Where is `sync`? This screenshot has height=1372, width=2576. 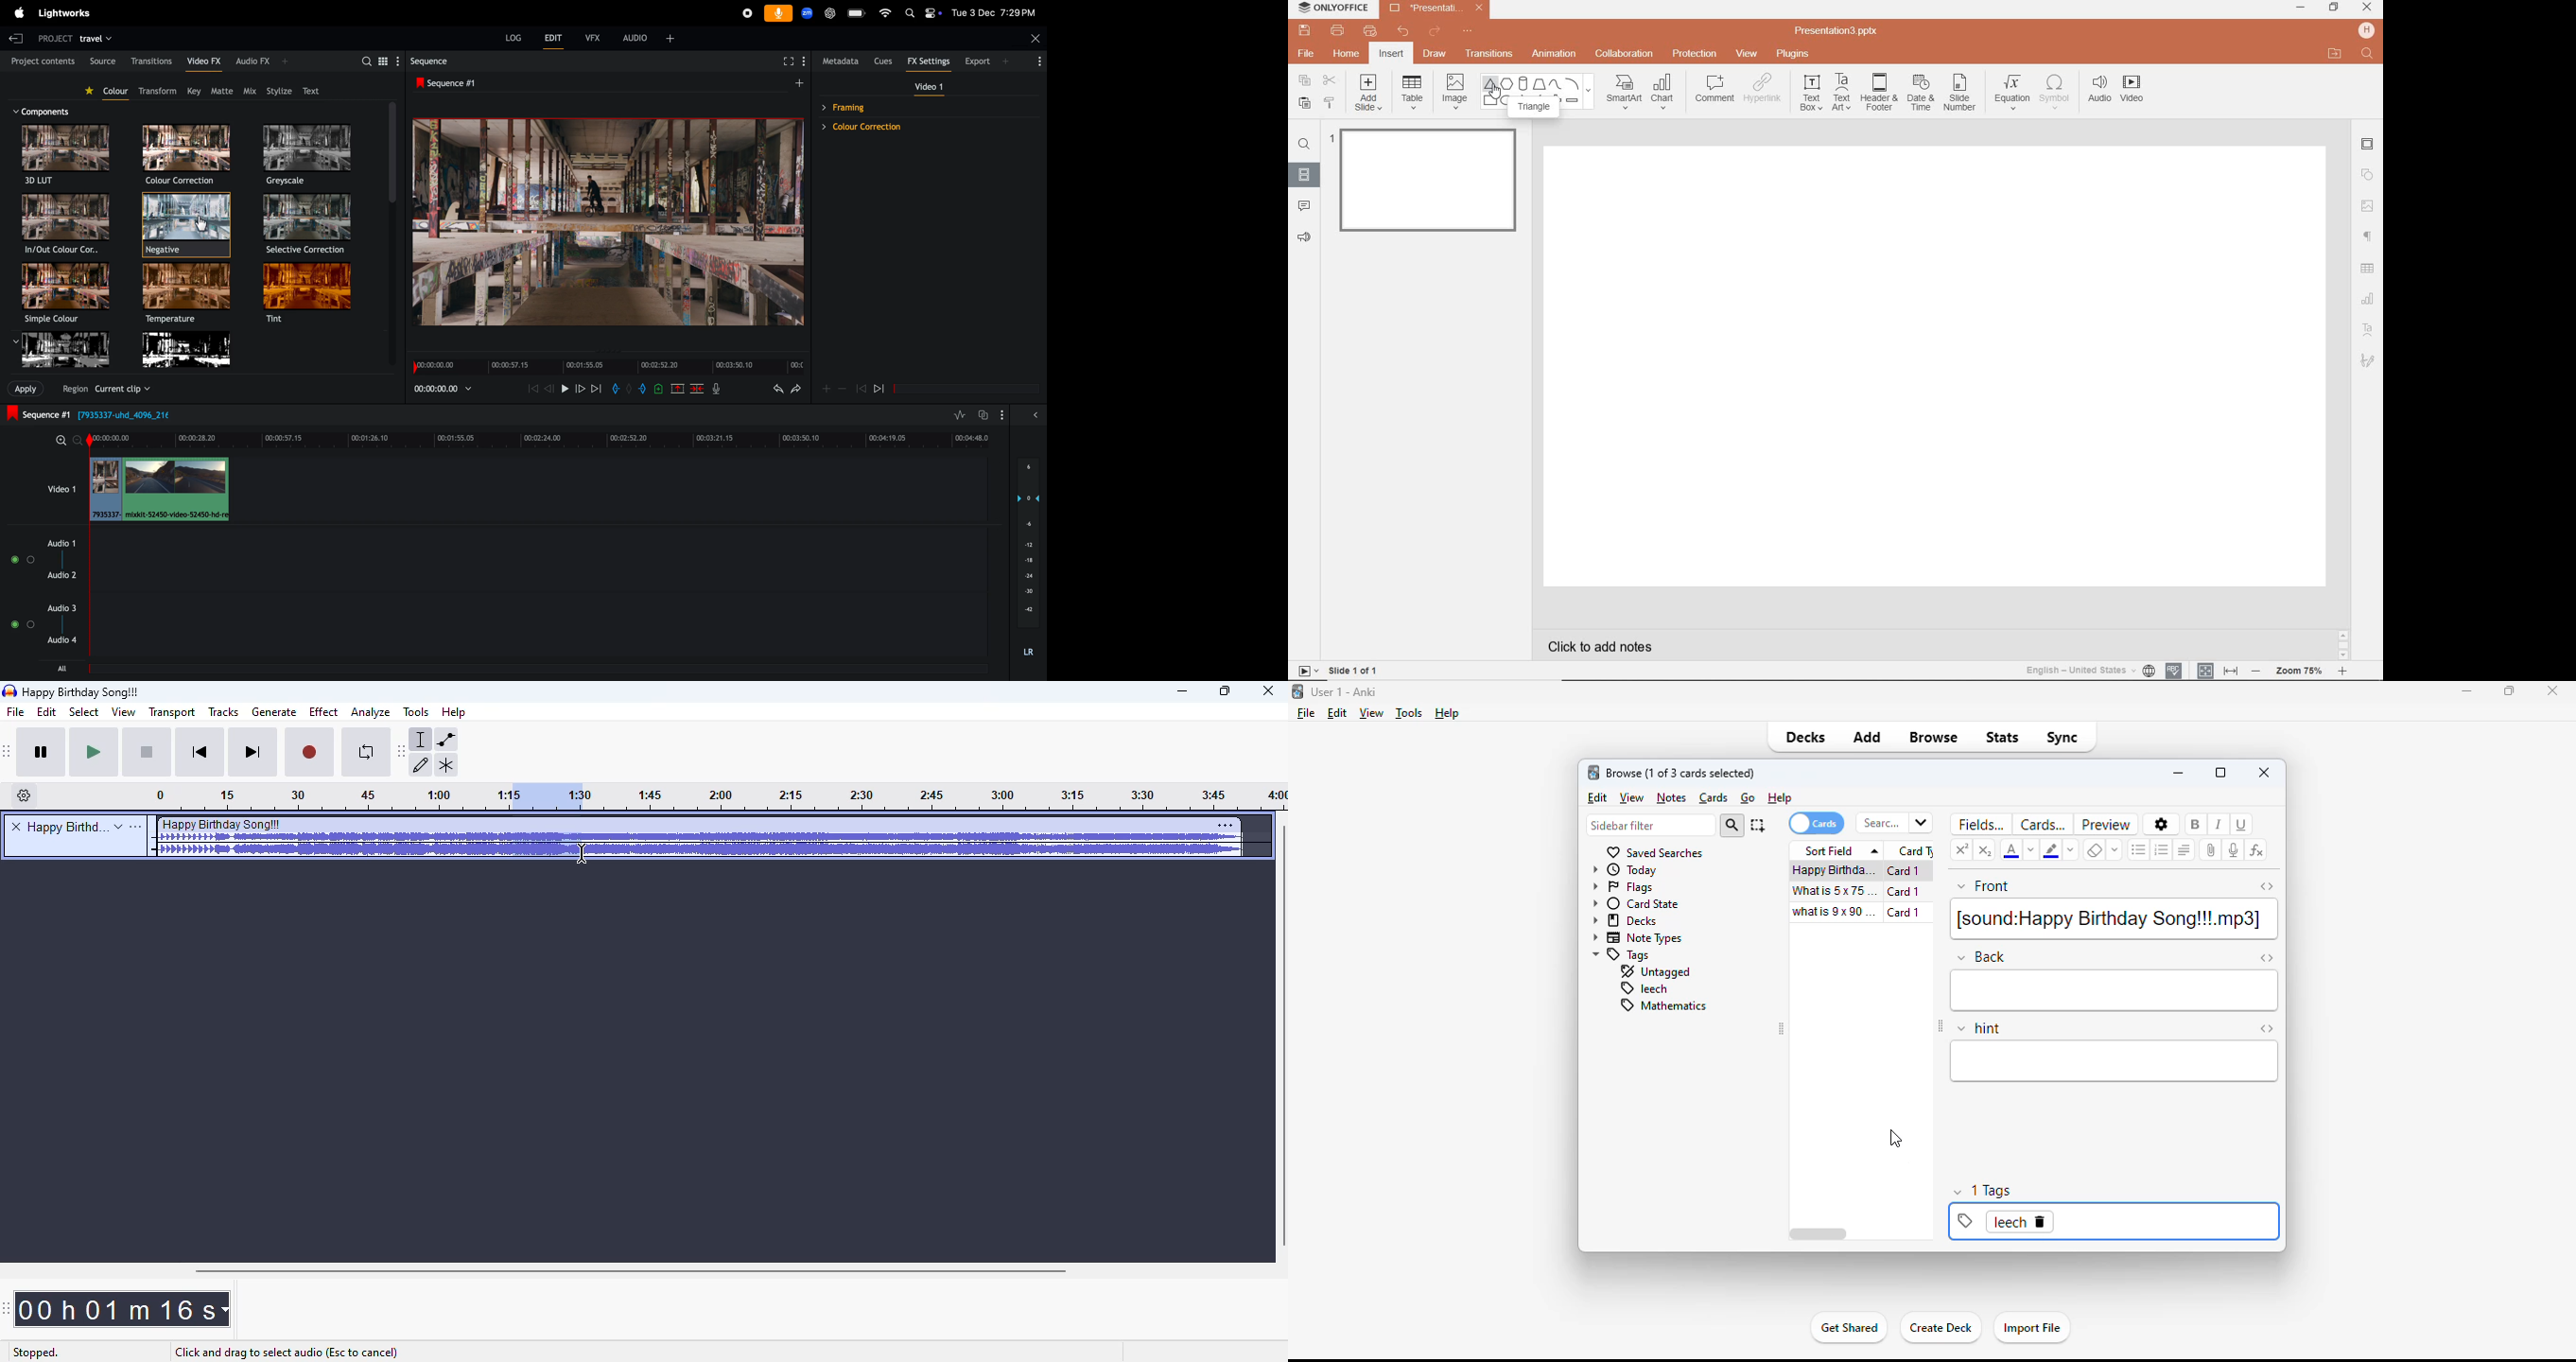 sync is located at coordinates (2062, 737).